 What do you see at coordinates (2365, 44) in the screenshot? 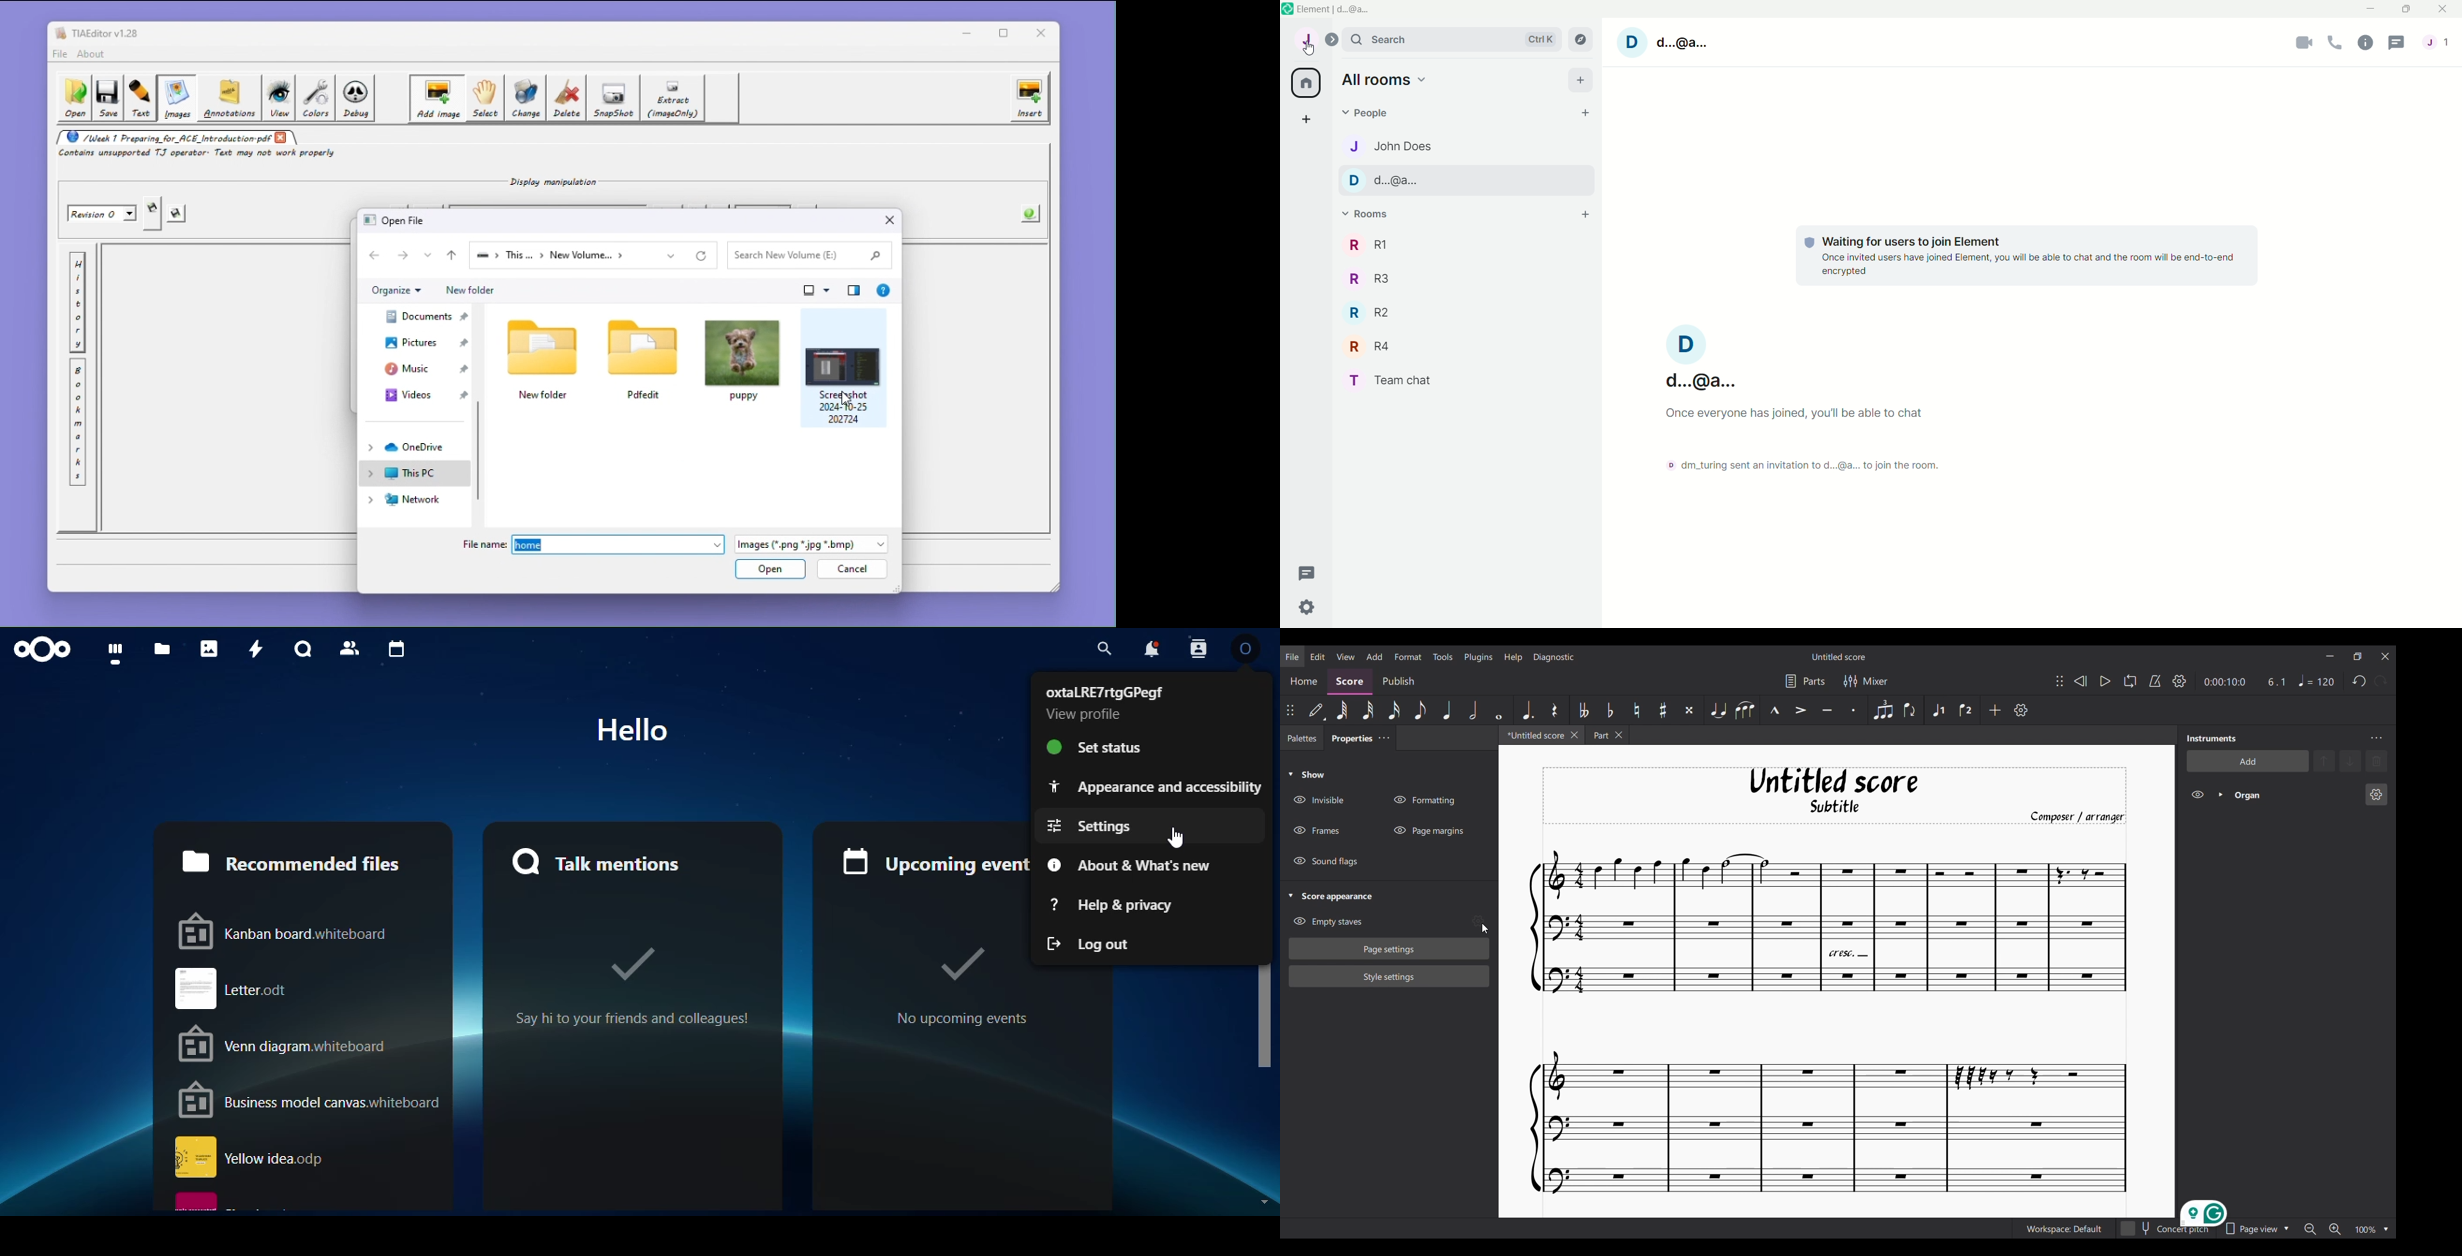
I see `info` at bounding box center [2365, 44].